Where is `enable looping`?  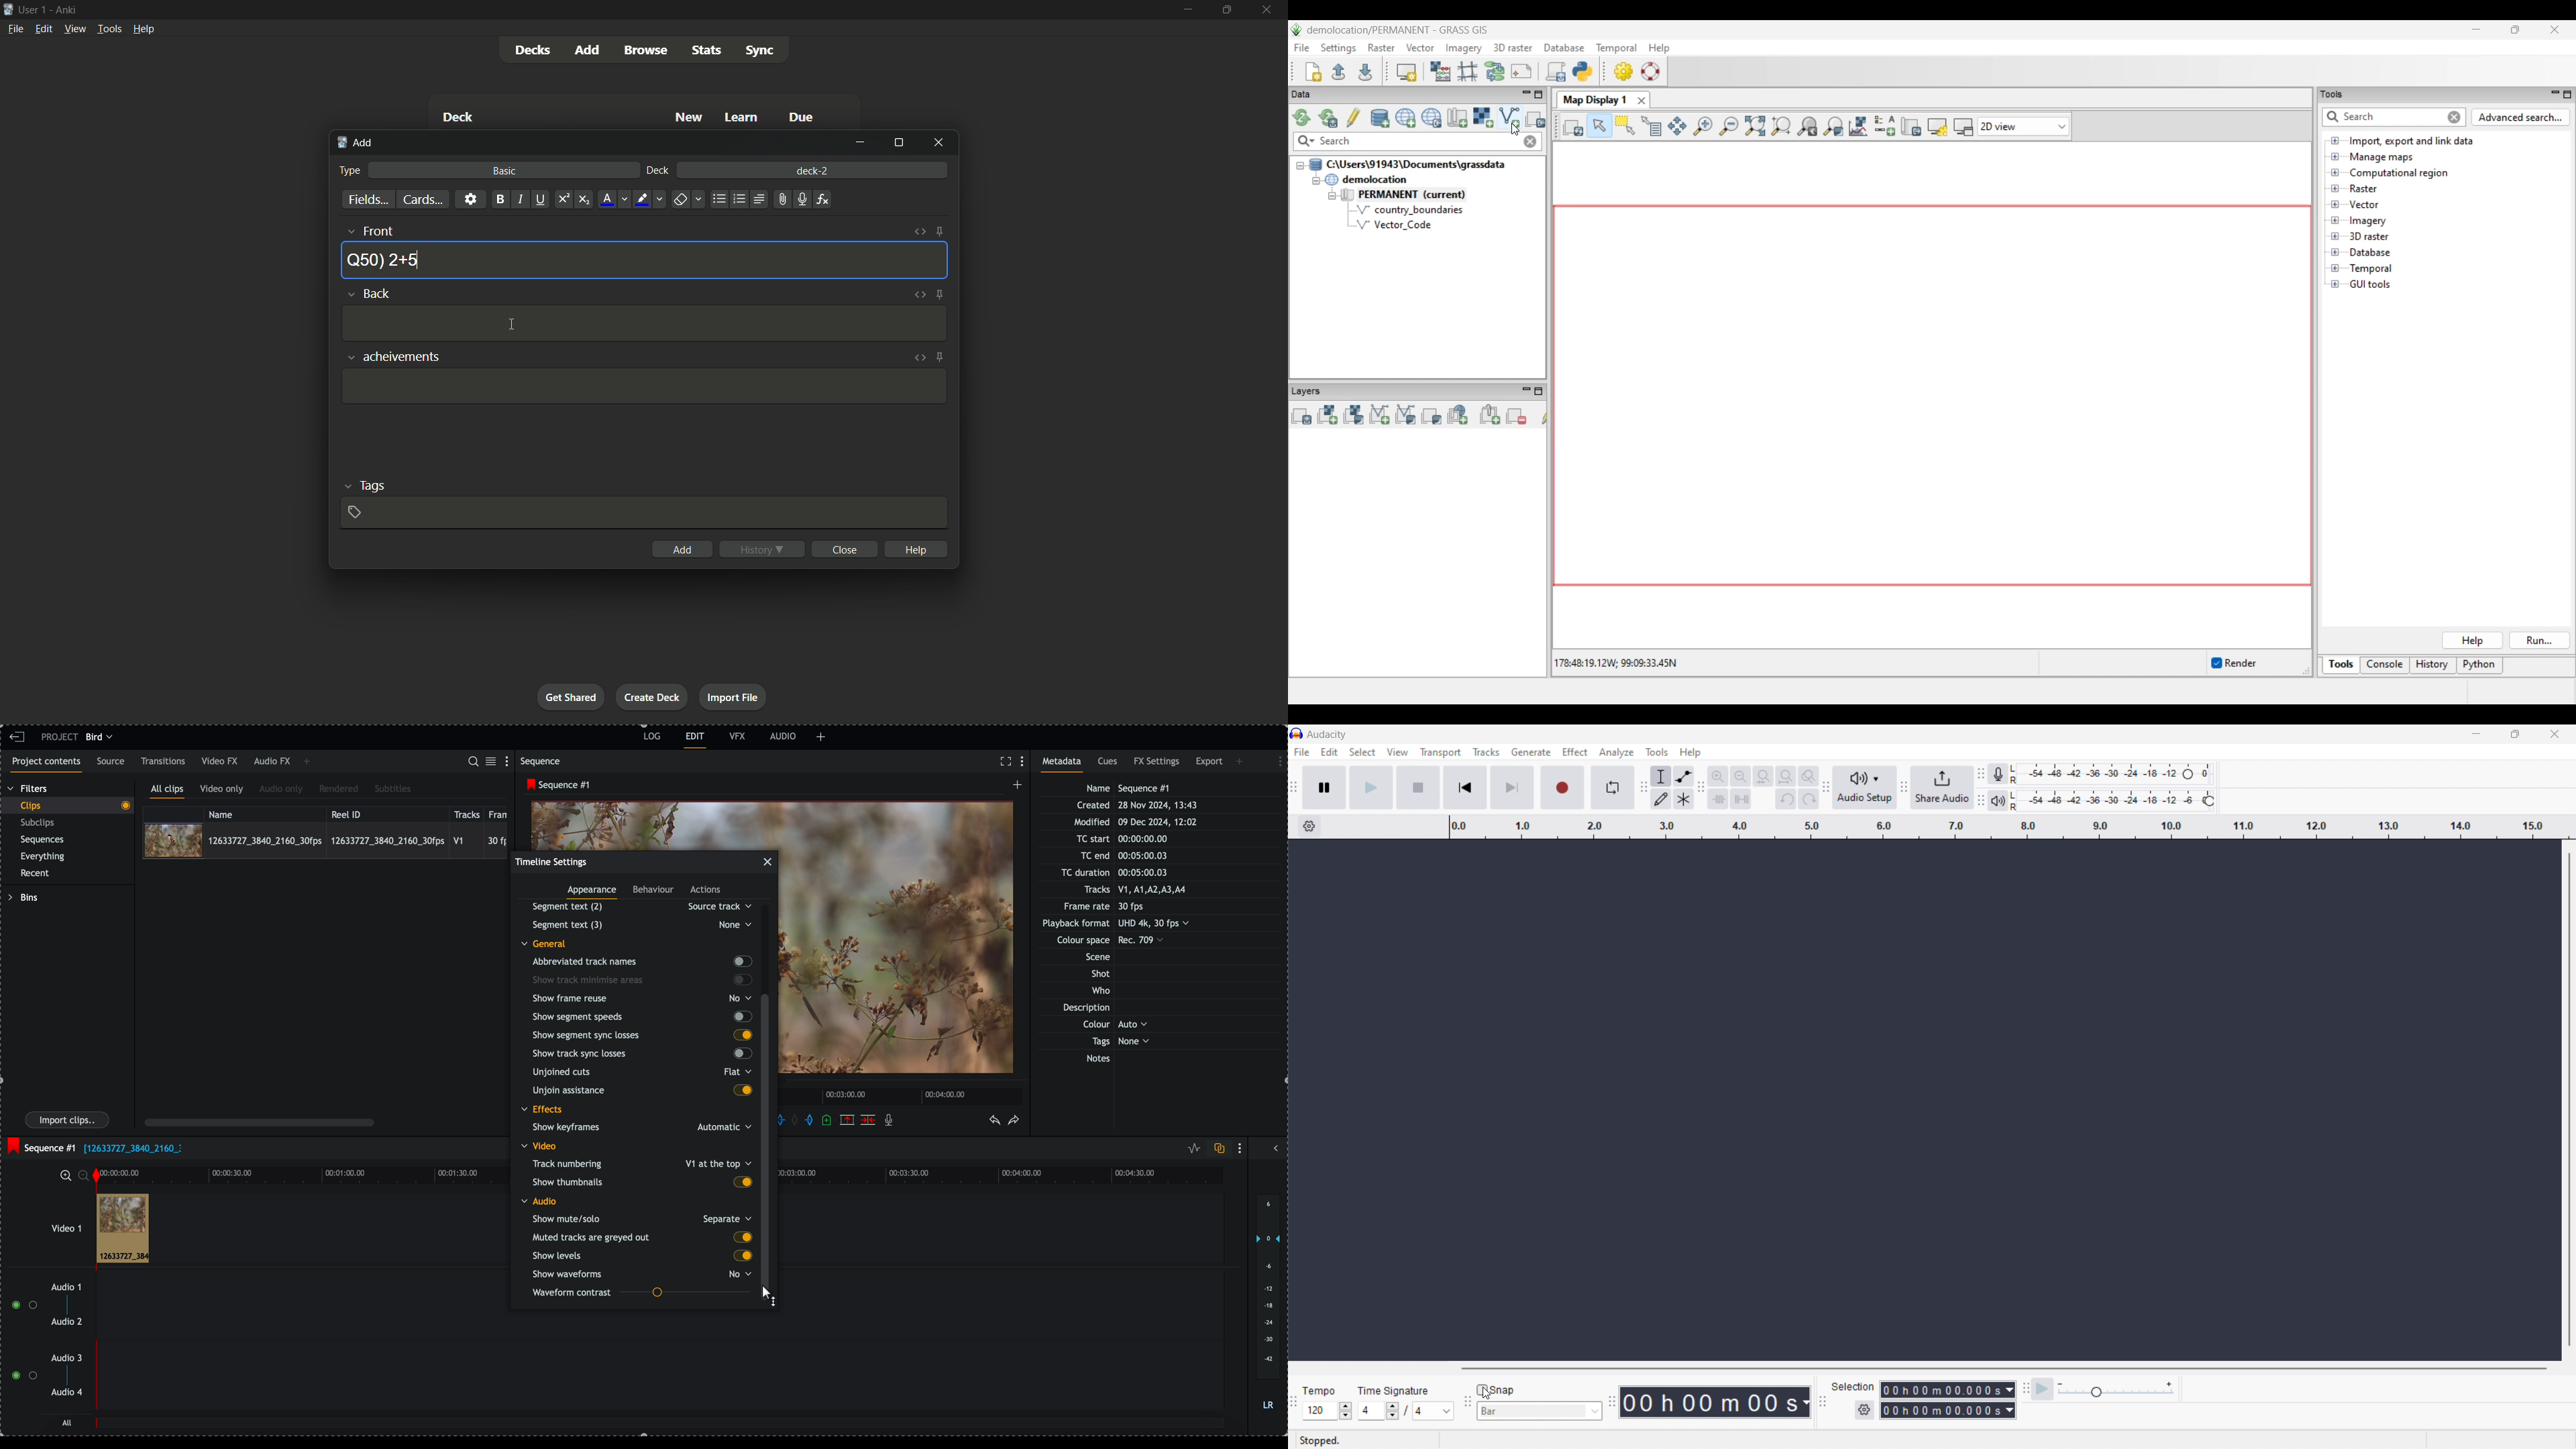 enable looping is located at coordinates (1611, 788).